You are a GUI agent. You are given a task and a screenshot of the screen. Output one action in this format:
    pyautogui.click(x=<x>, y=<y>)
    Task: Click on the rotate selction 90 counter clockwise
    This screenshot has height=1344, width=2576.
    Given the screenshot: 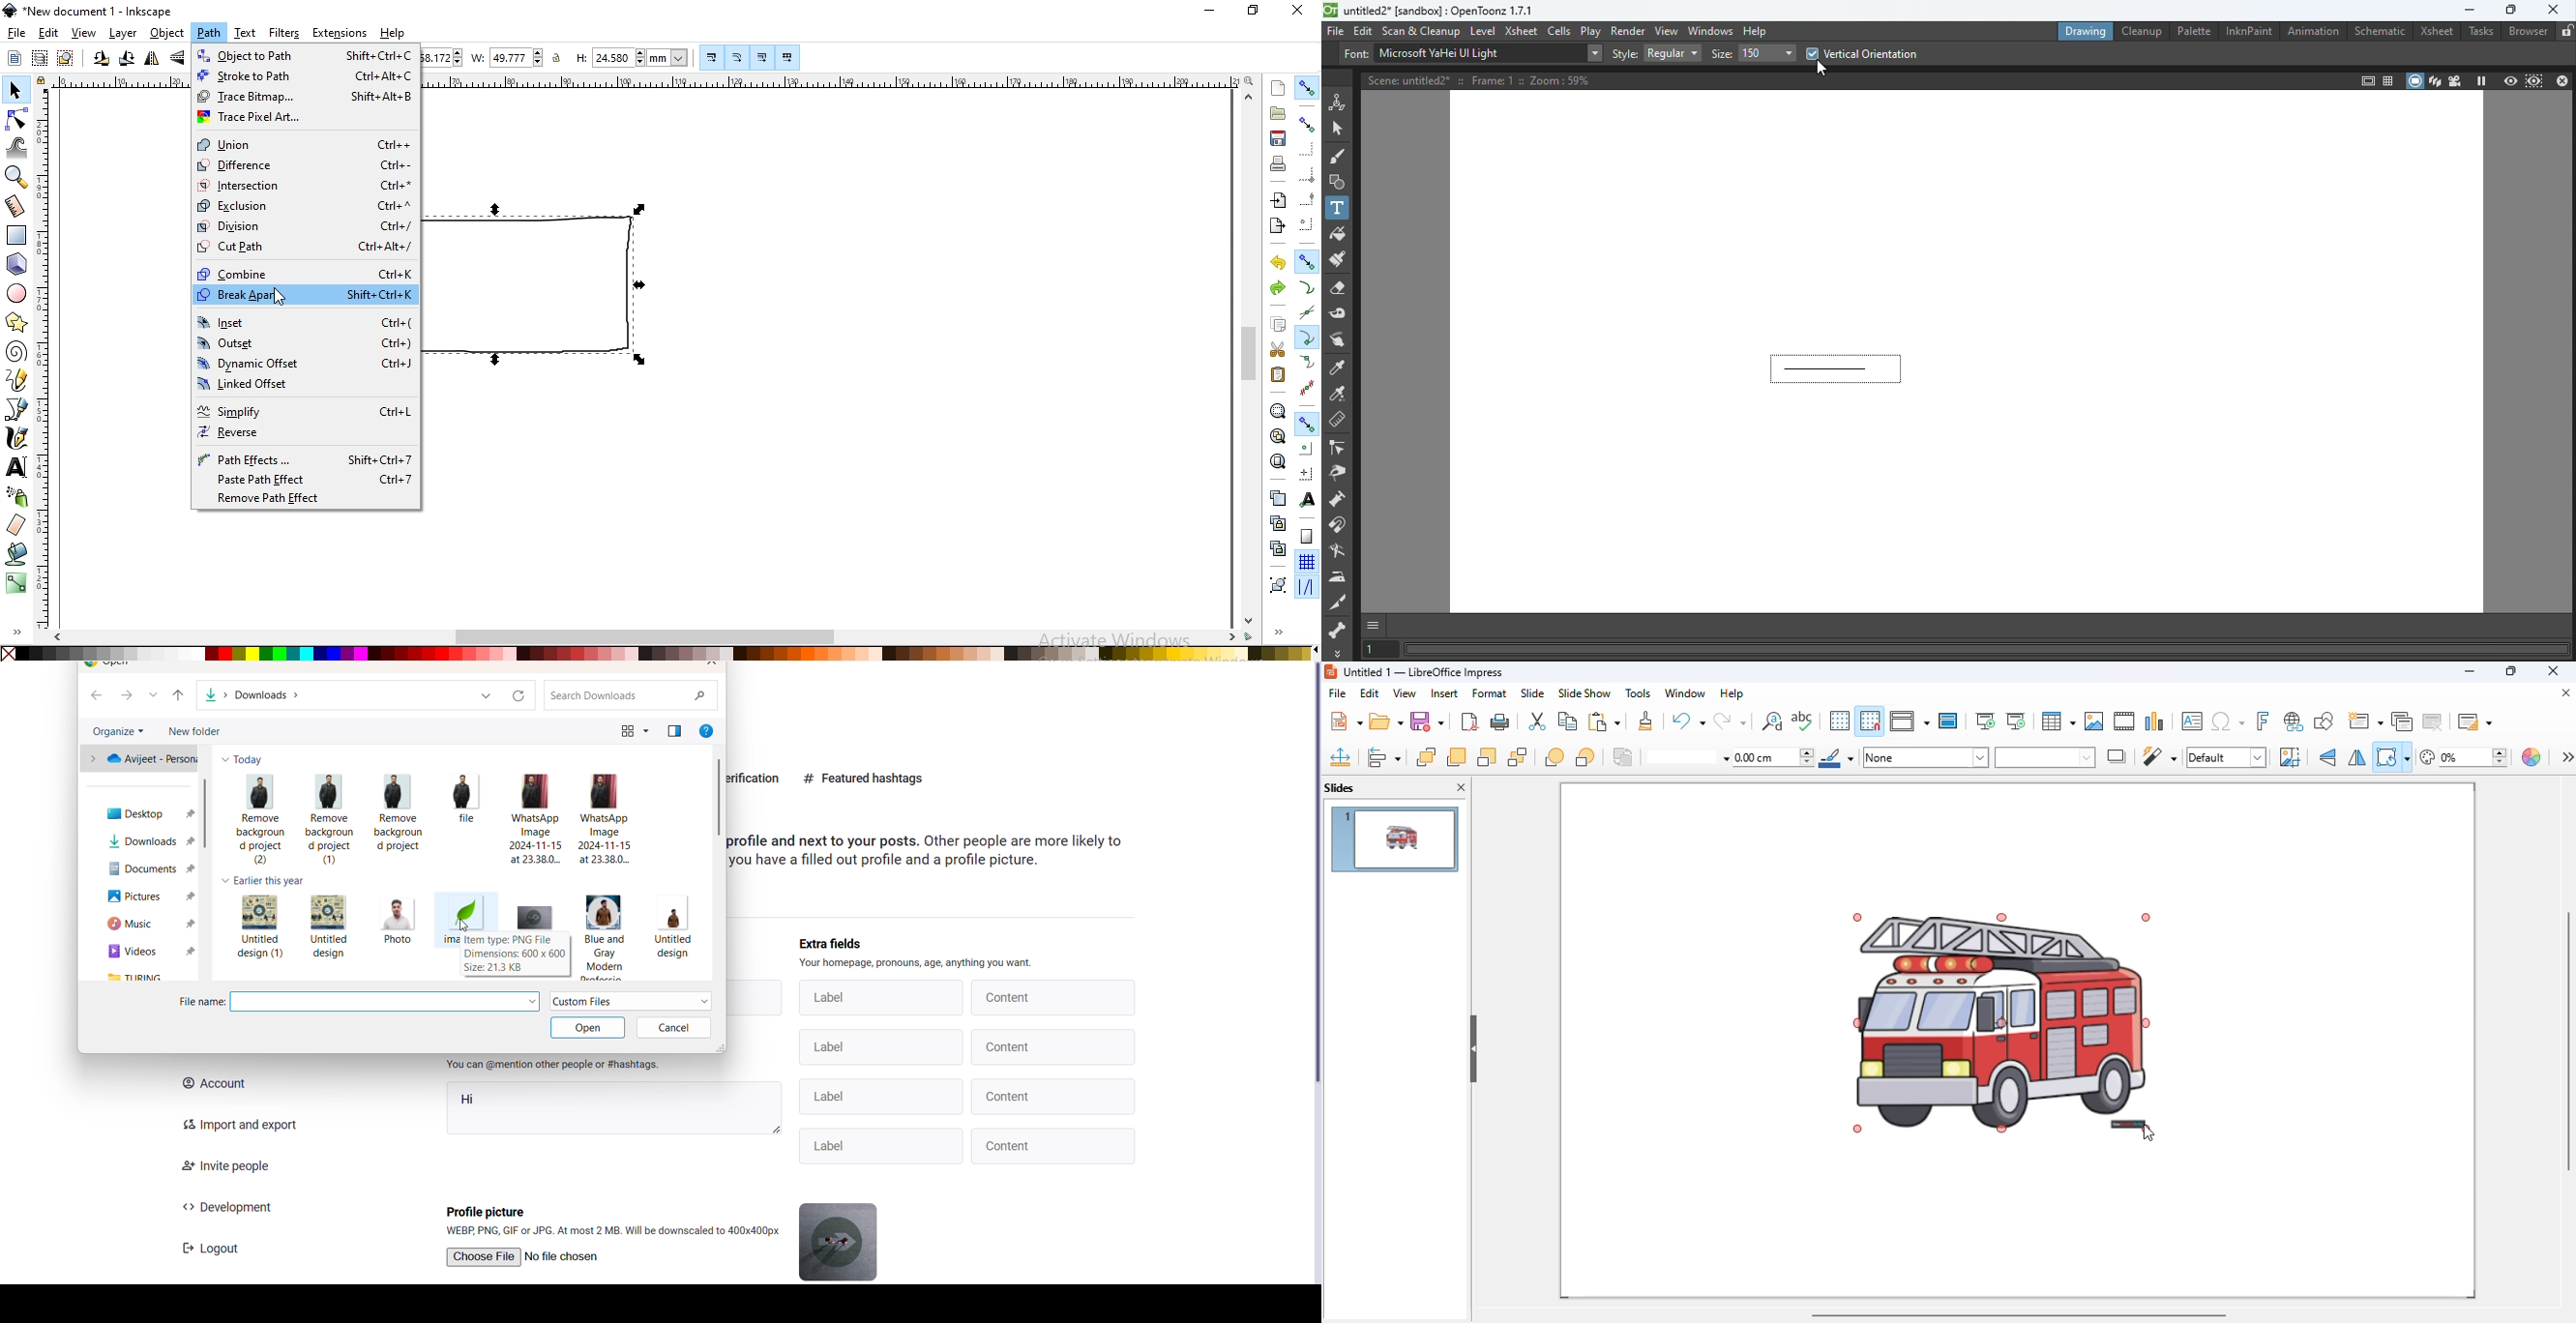 What is the action you would take?
    pyautogui.click(x=101, y=59)
    